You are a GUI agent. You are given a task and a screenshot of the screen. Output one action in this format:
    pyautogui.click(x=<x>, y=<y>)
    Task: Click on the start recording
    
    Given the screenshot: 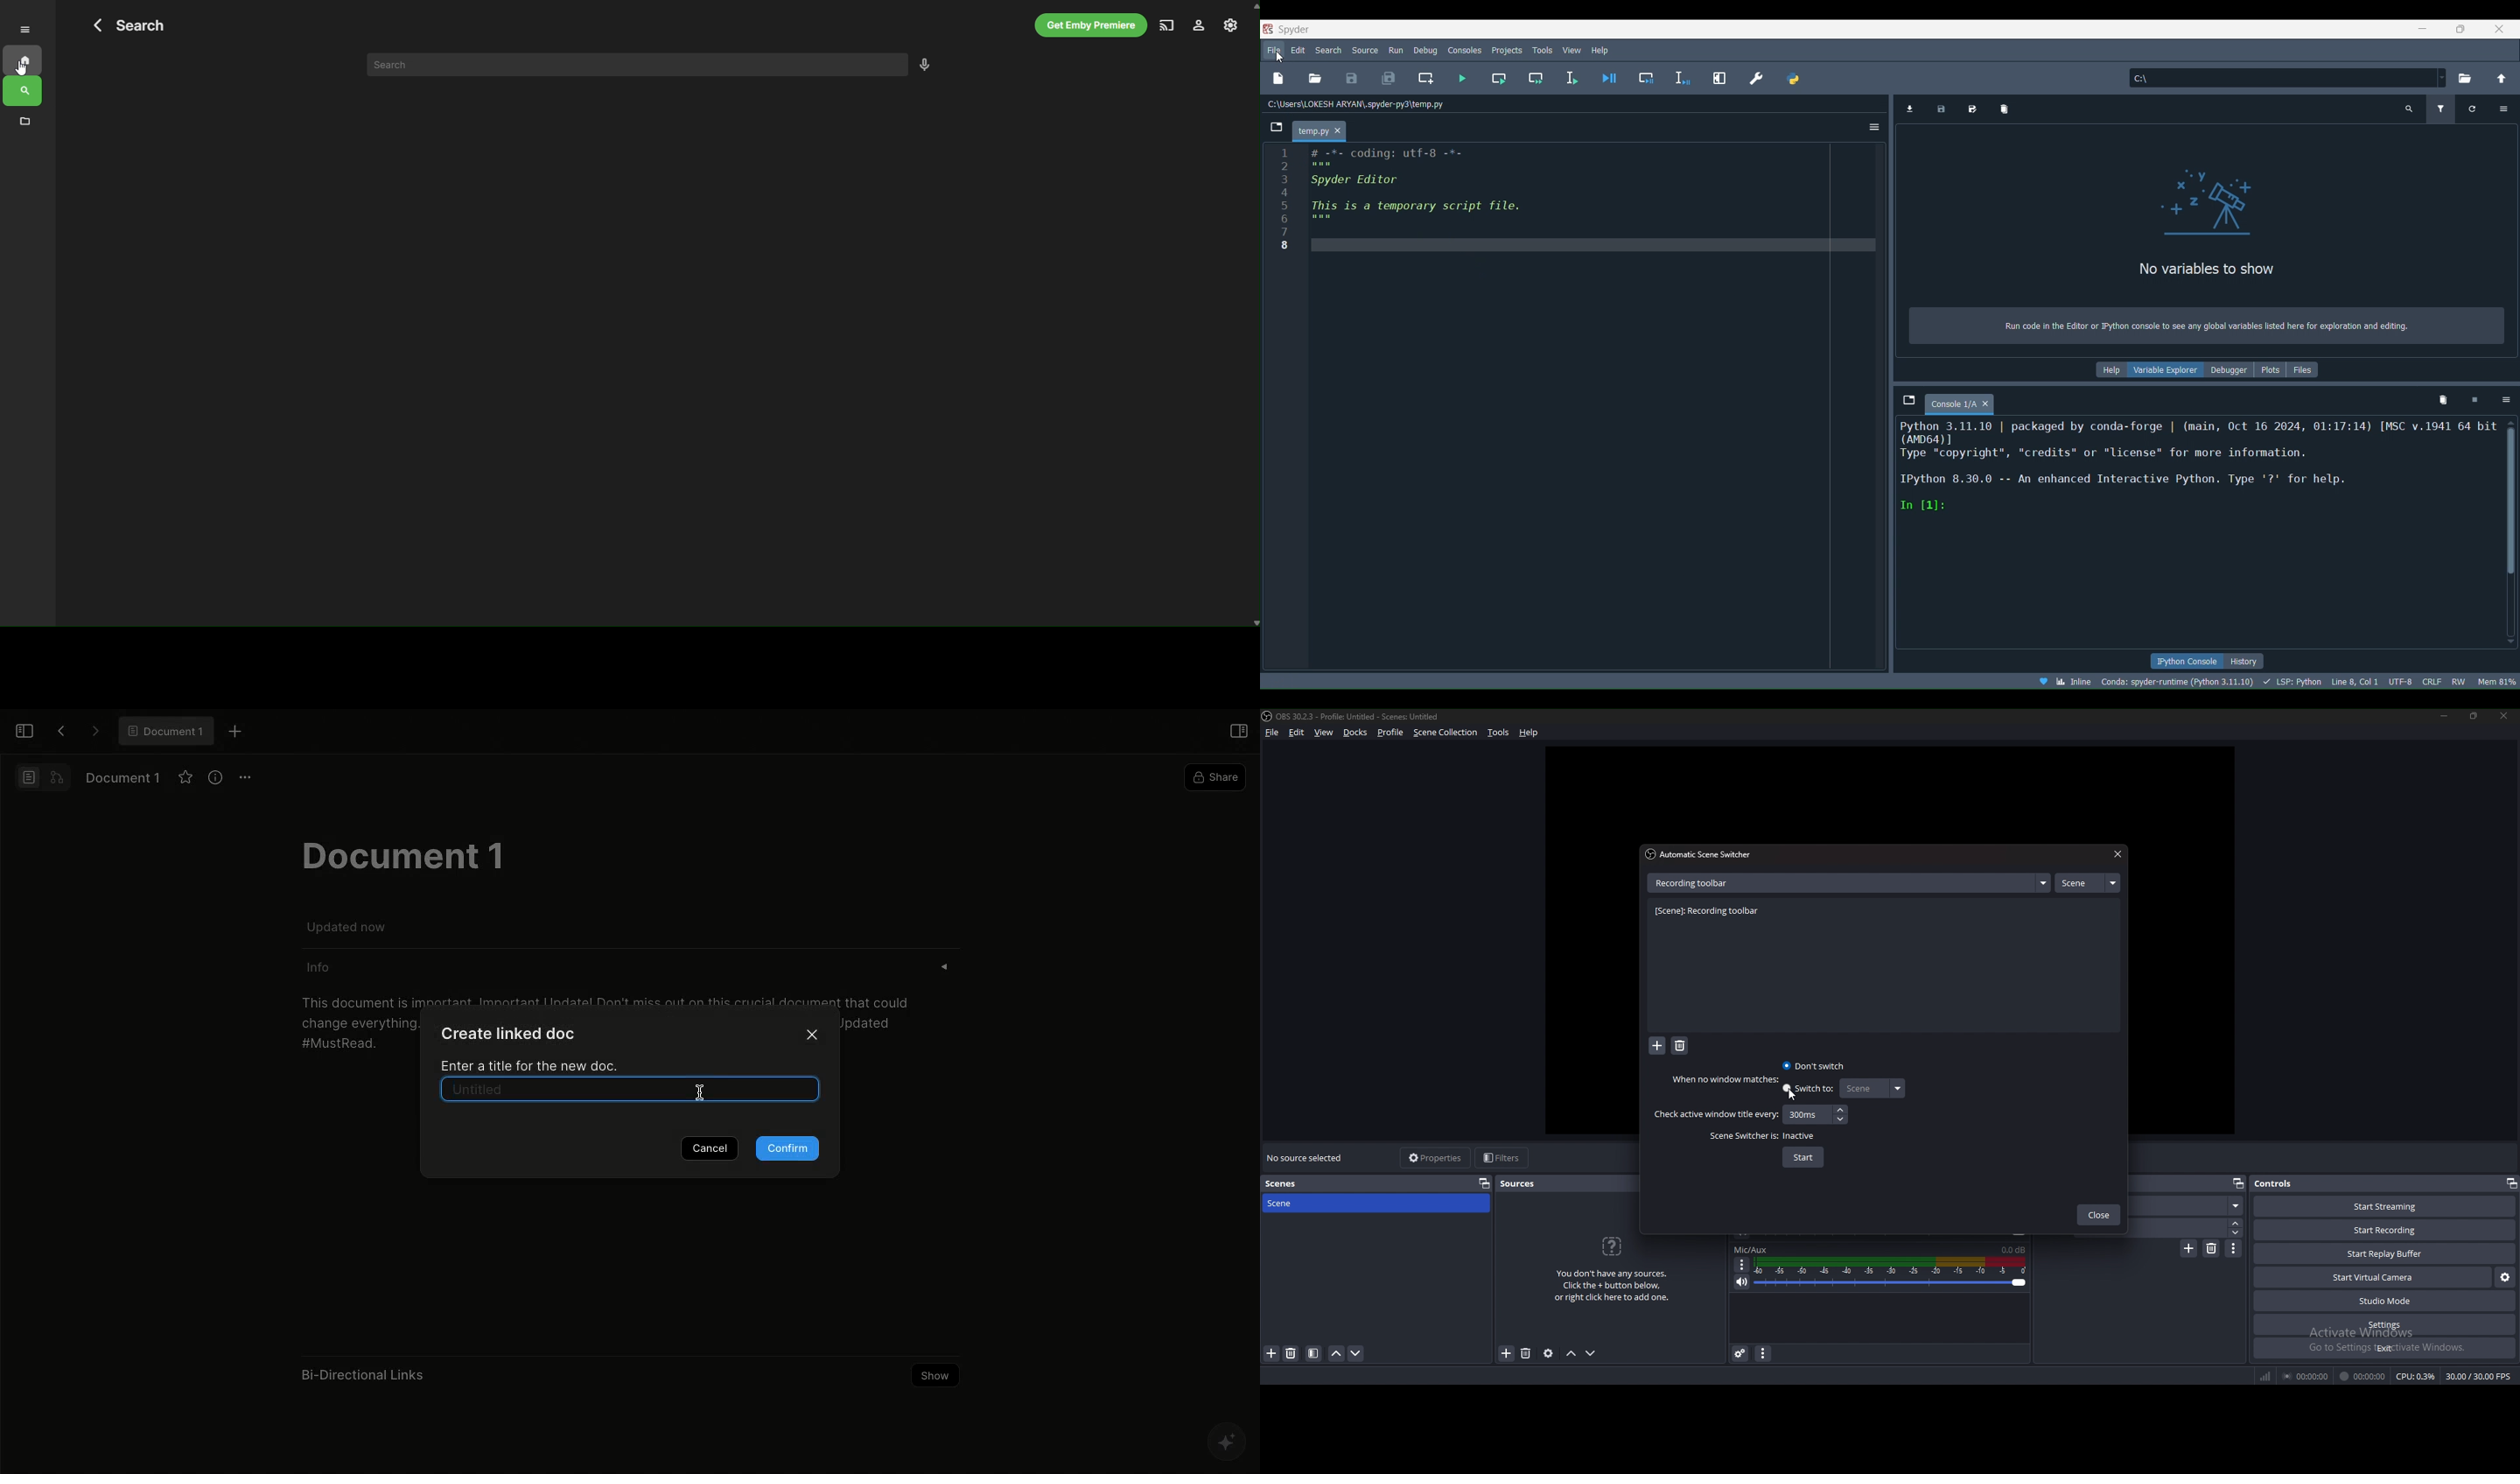 What is the action you would take?
    pyautogui.click(x=2384, y=1231)
    